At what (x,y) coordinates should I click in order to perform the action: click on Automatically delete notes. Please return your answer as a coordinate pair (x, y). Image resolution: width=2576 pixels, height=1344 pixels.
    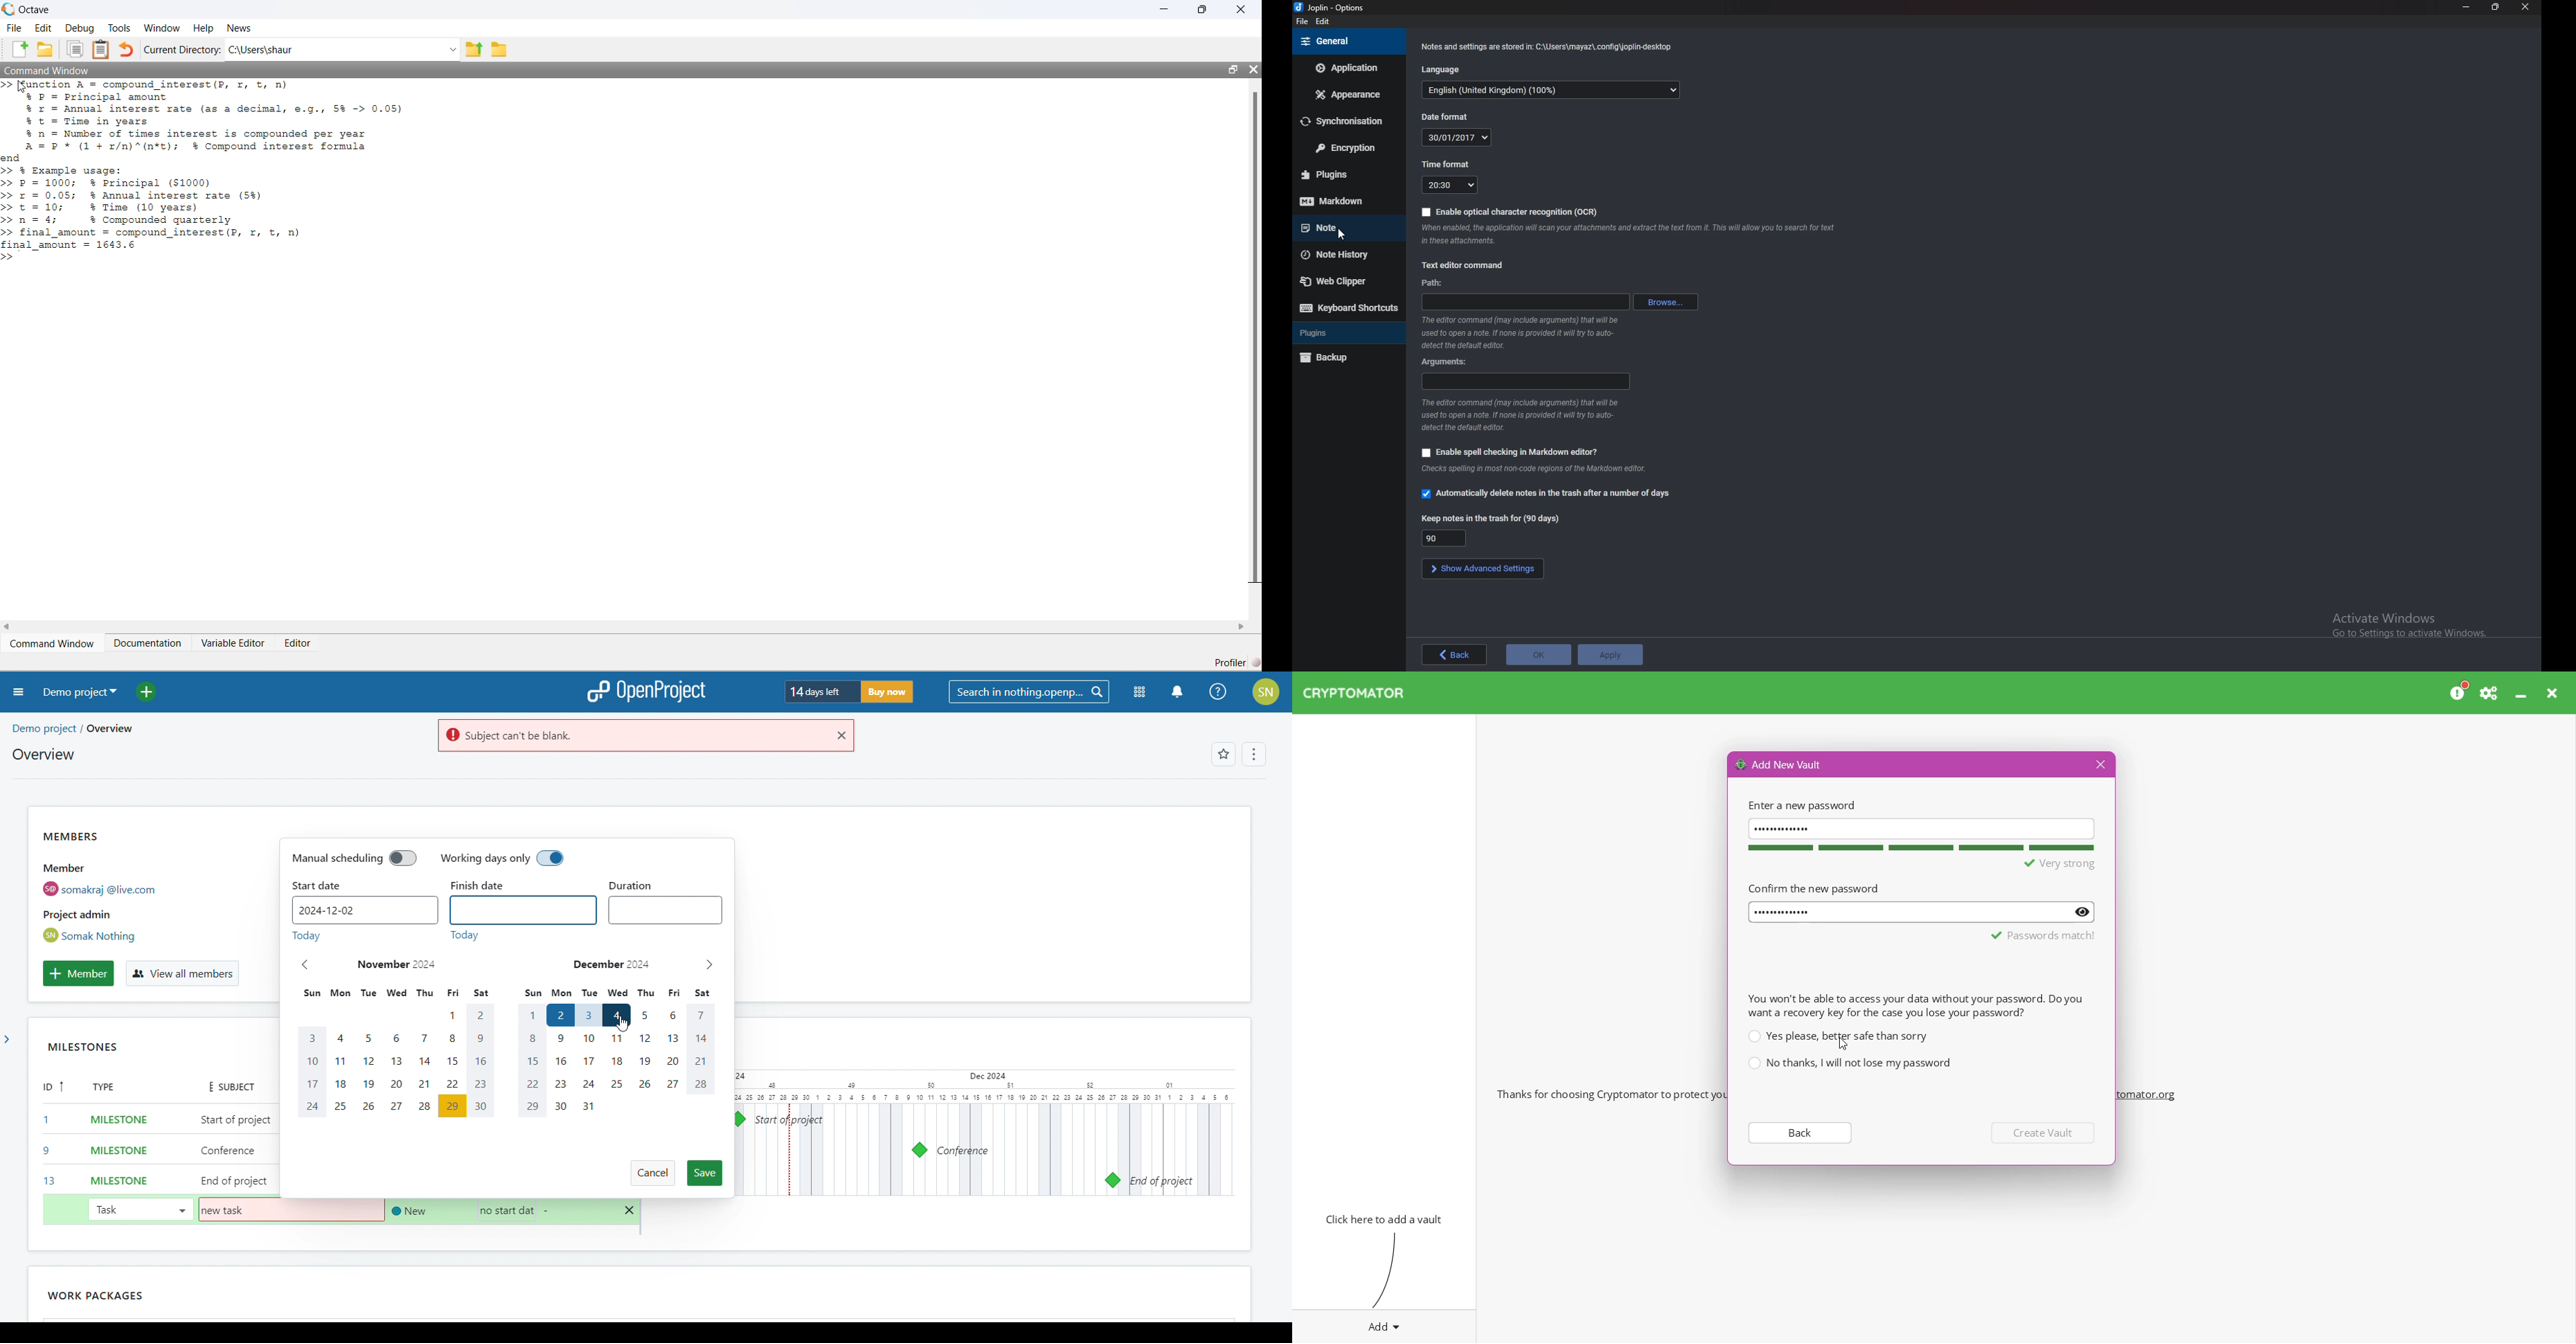
    Looking at the image, I should click on (1545, 493).